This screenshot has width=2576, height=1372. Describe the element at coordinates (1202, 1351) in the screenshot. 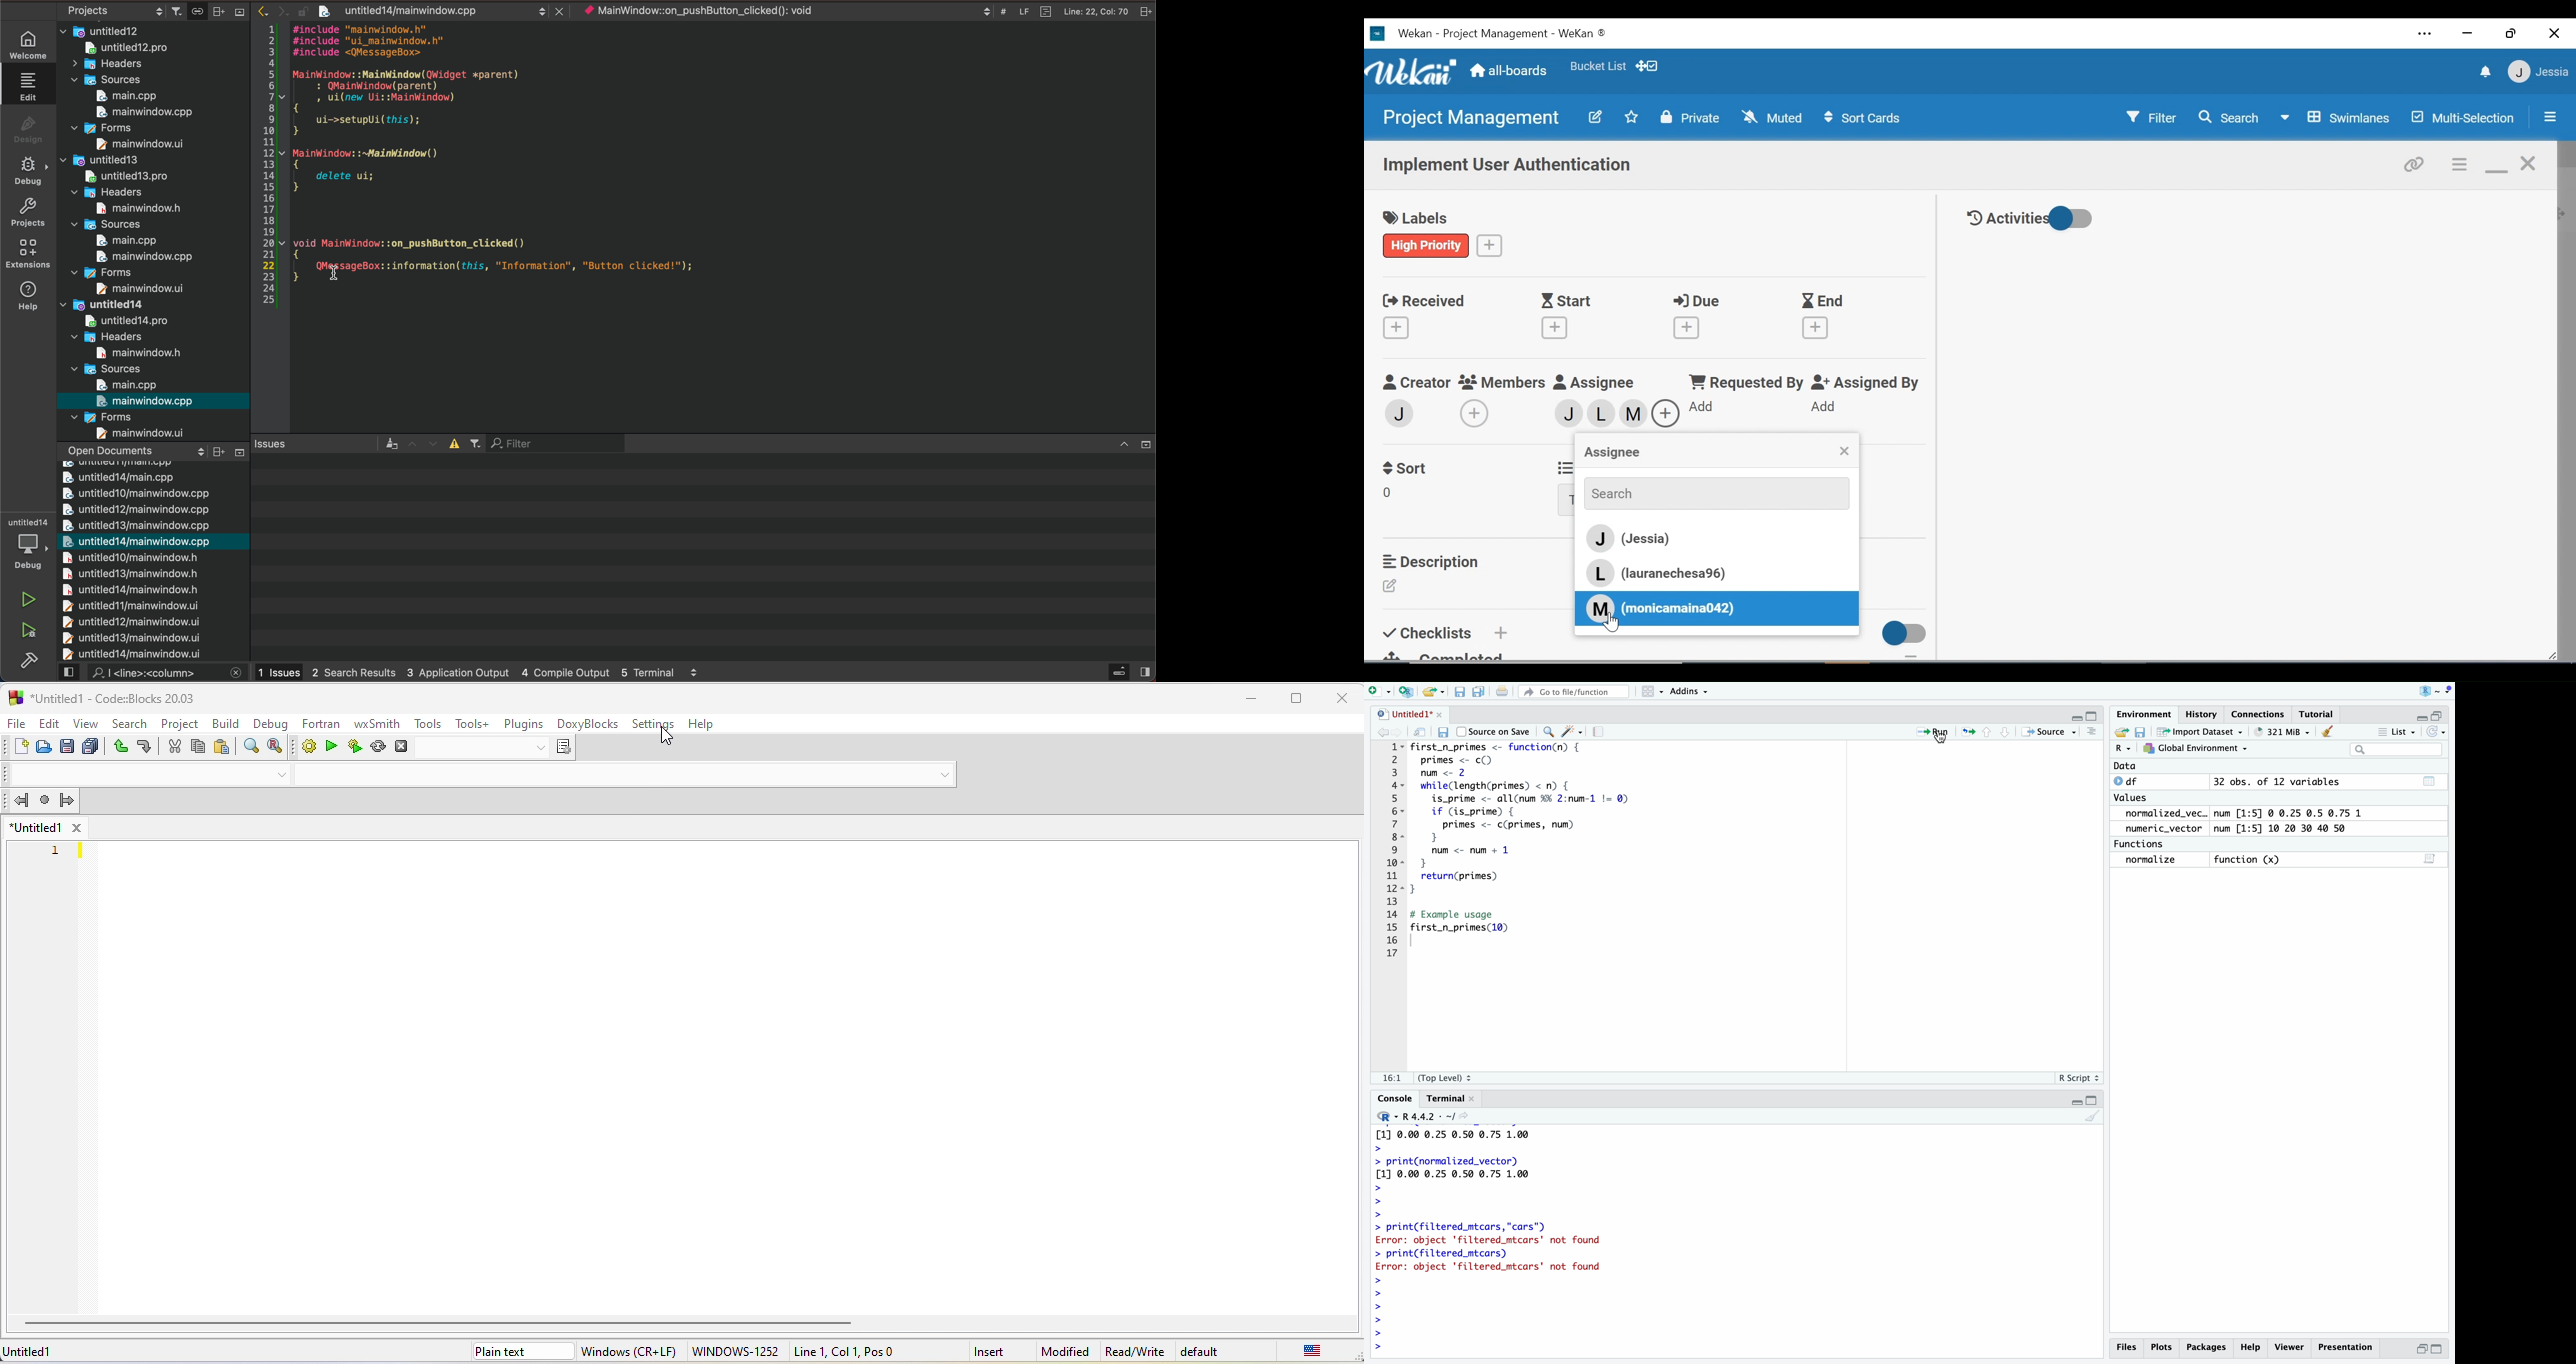

I see `default` at that location.